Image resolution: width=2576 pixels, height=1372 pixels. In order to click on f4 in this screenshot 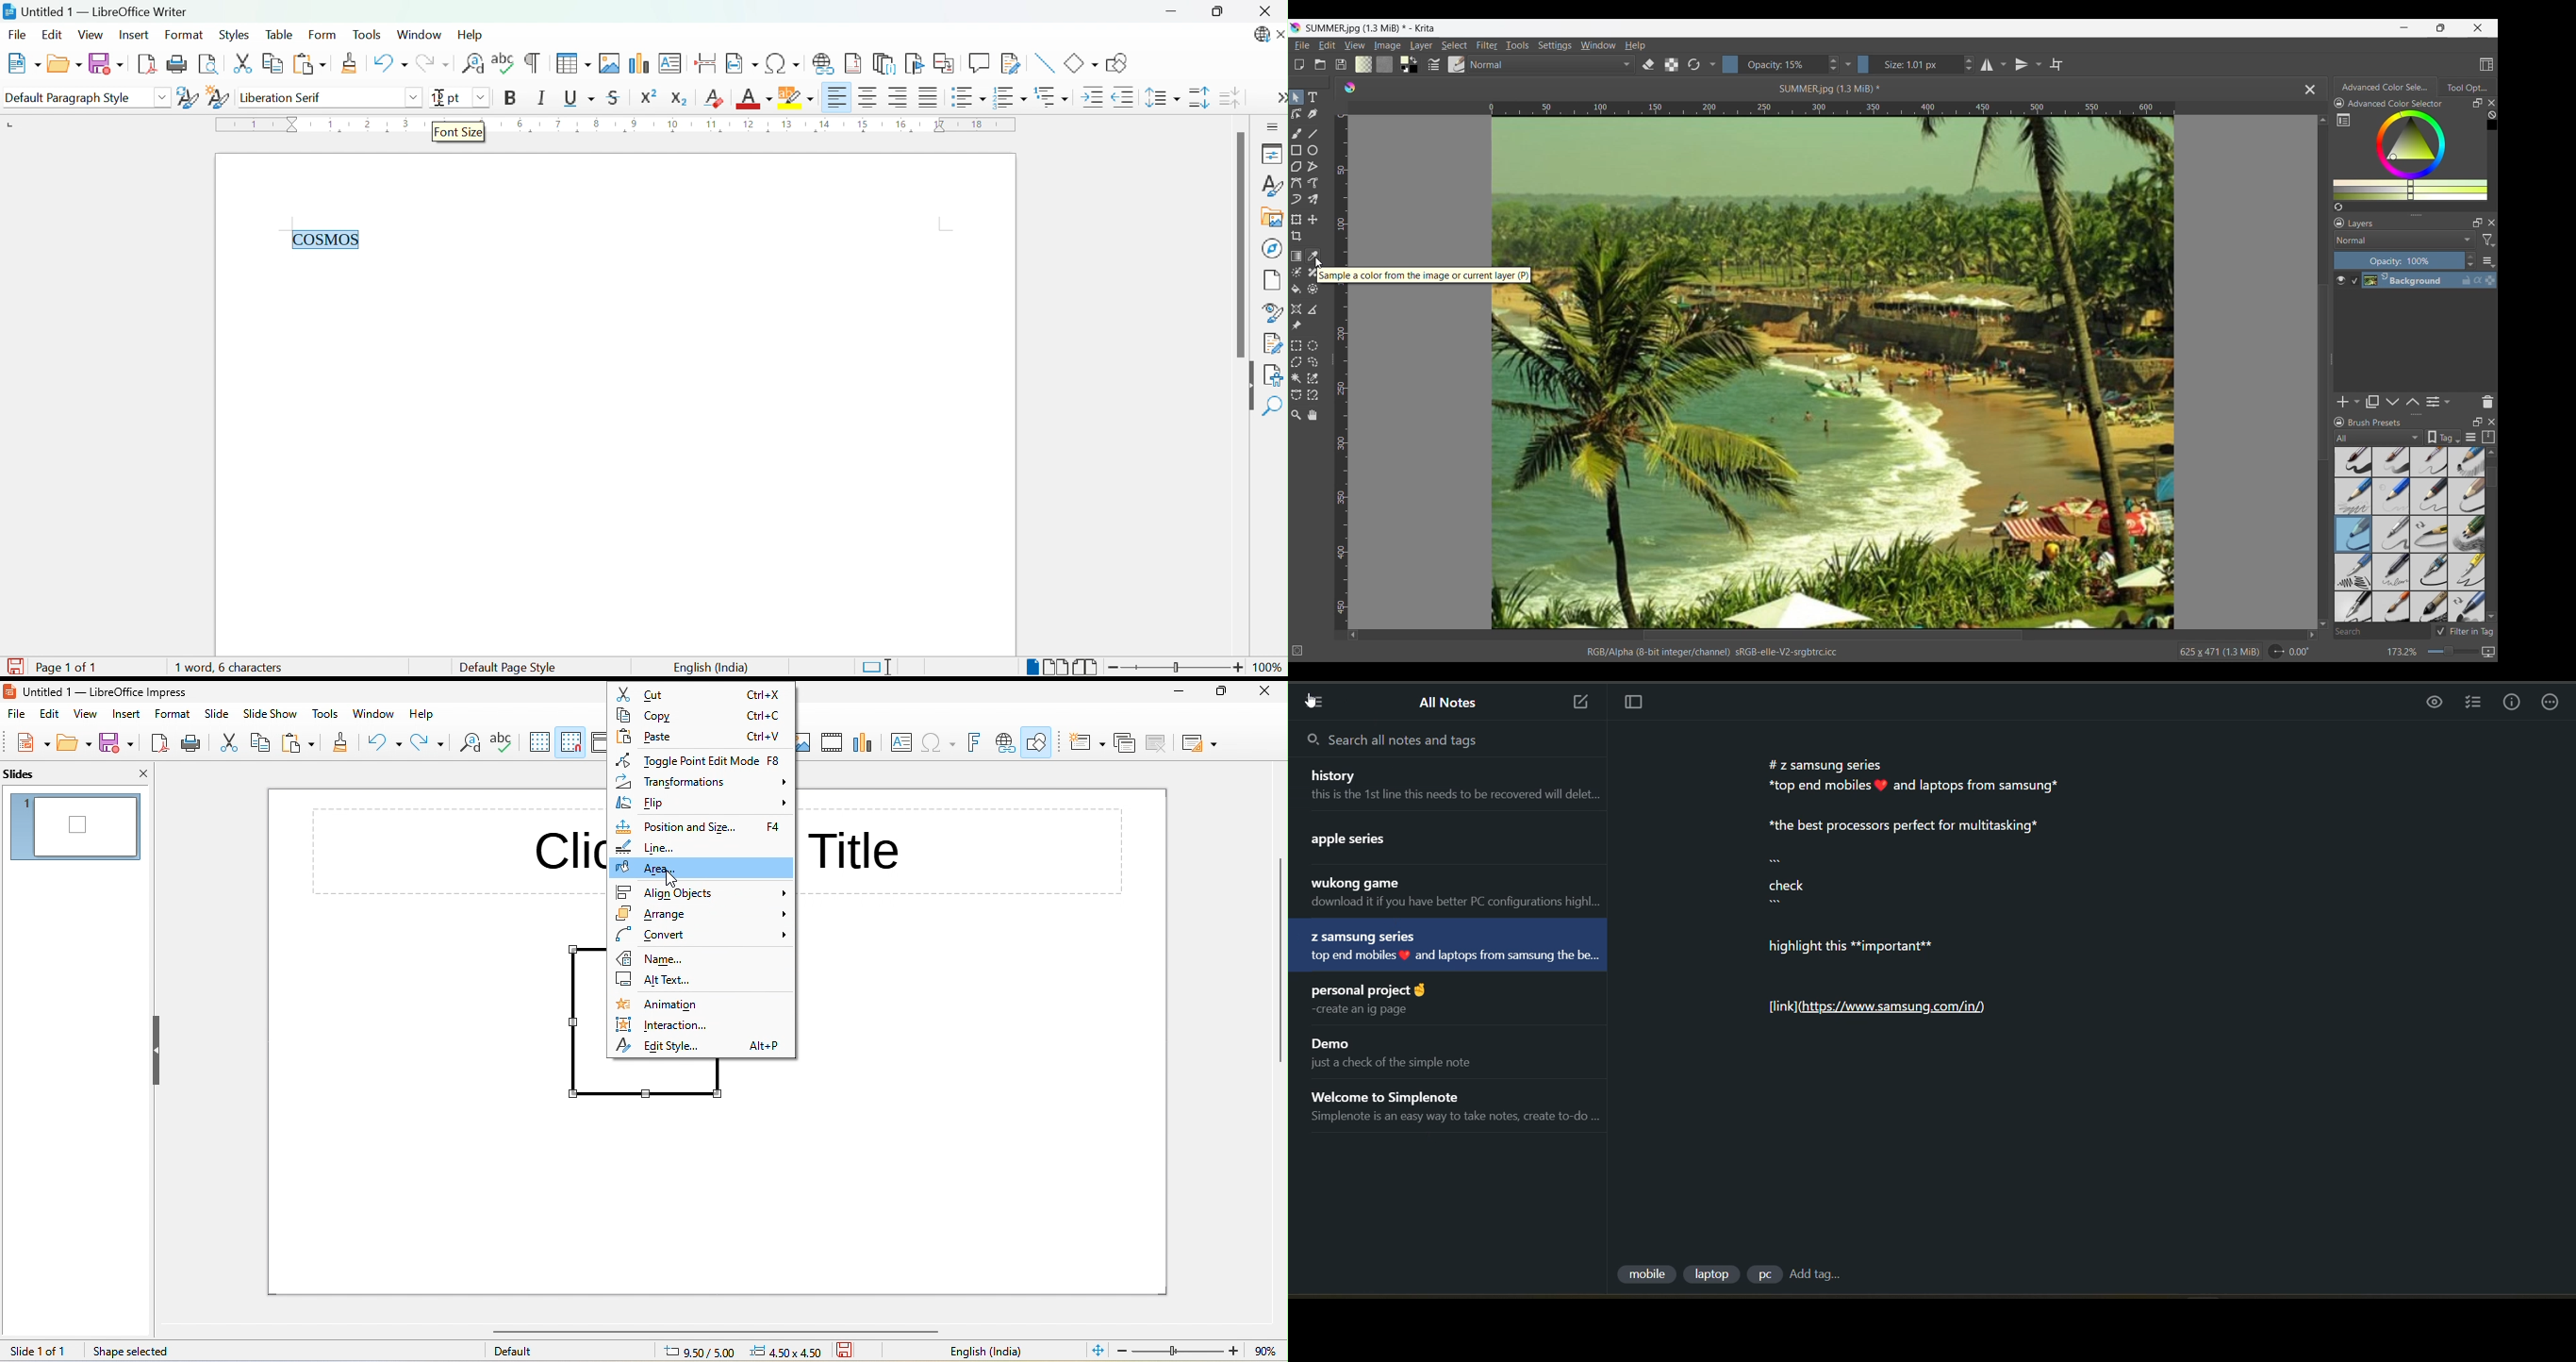, I will do `click(776, 827)`.